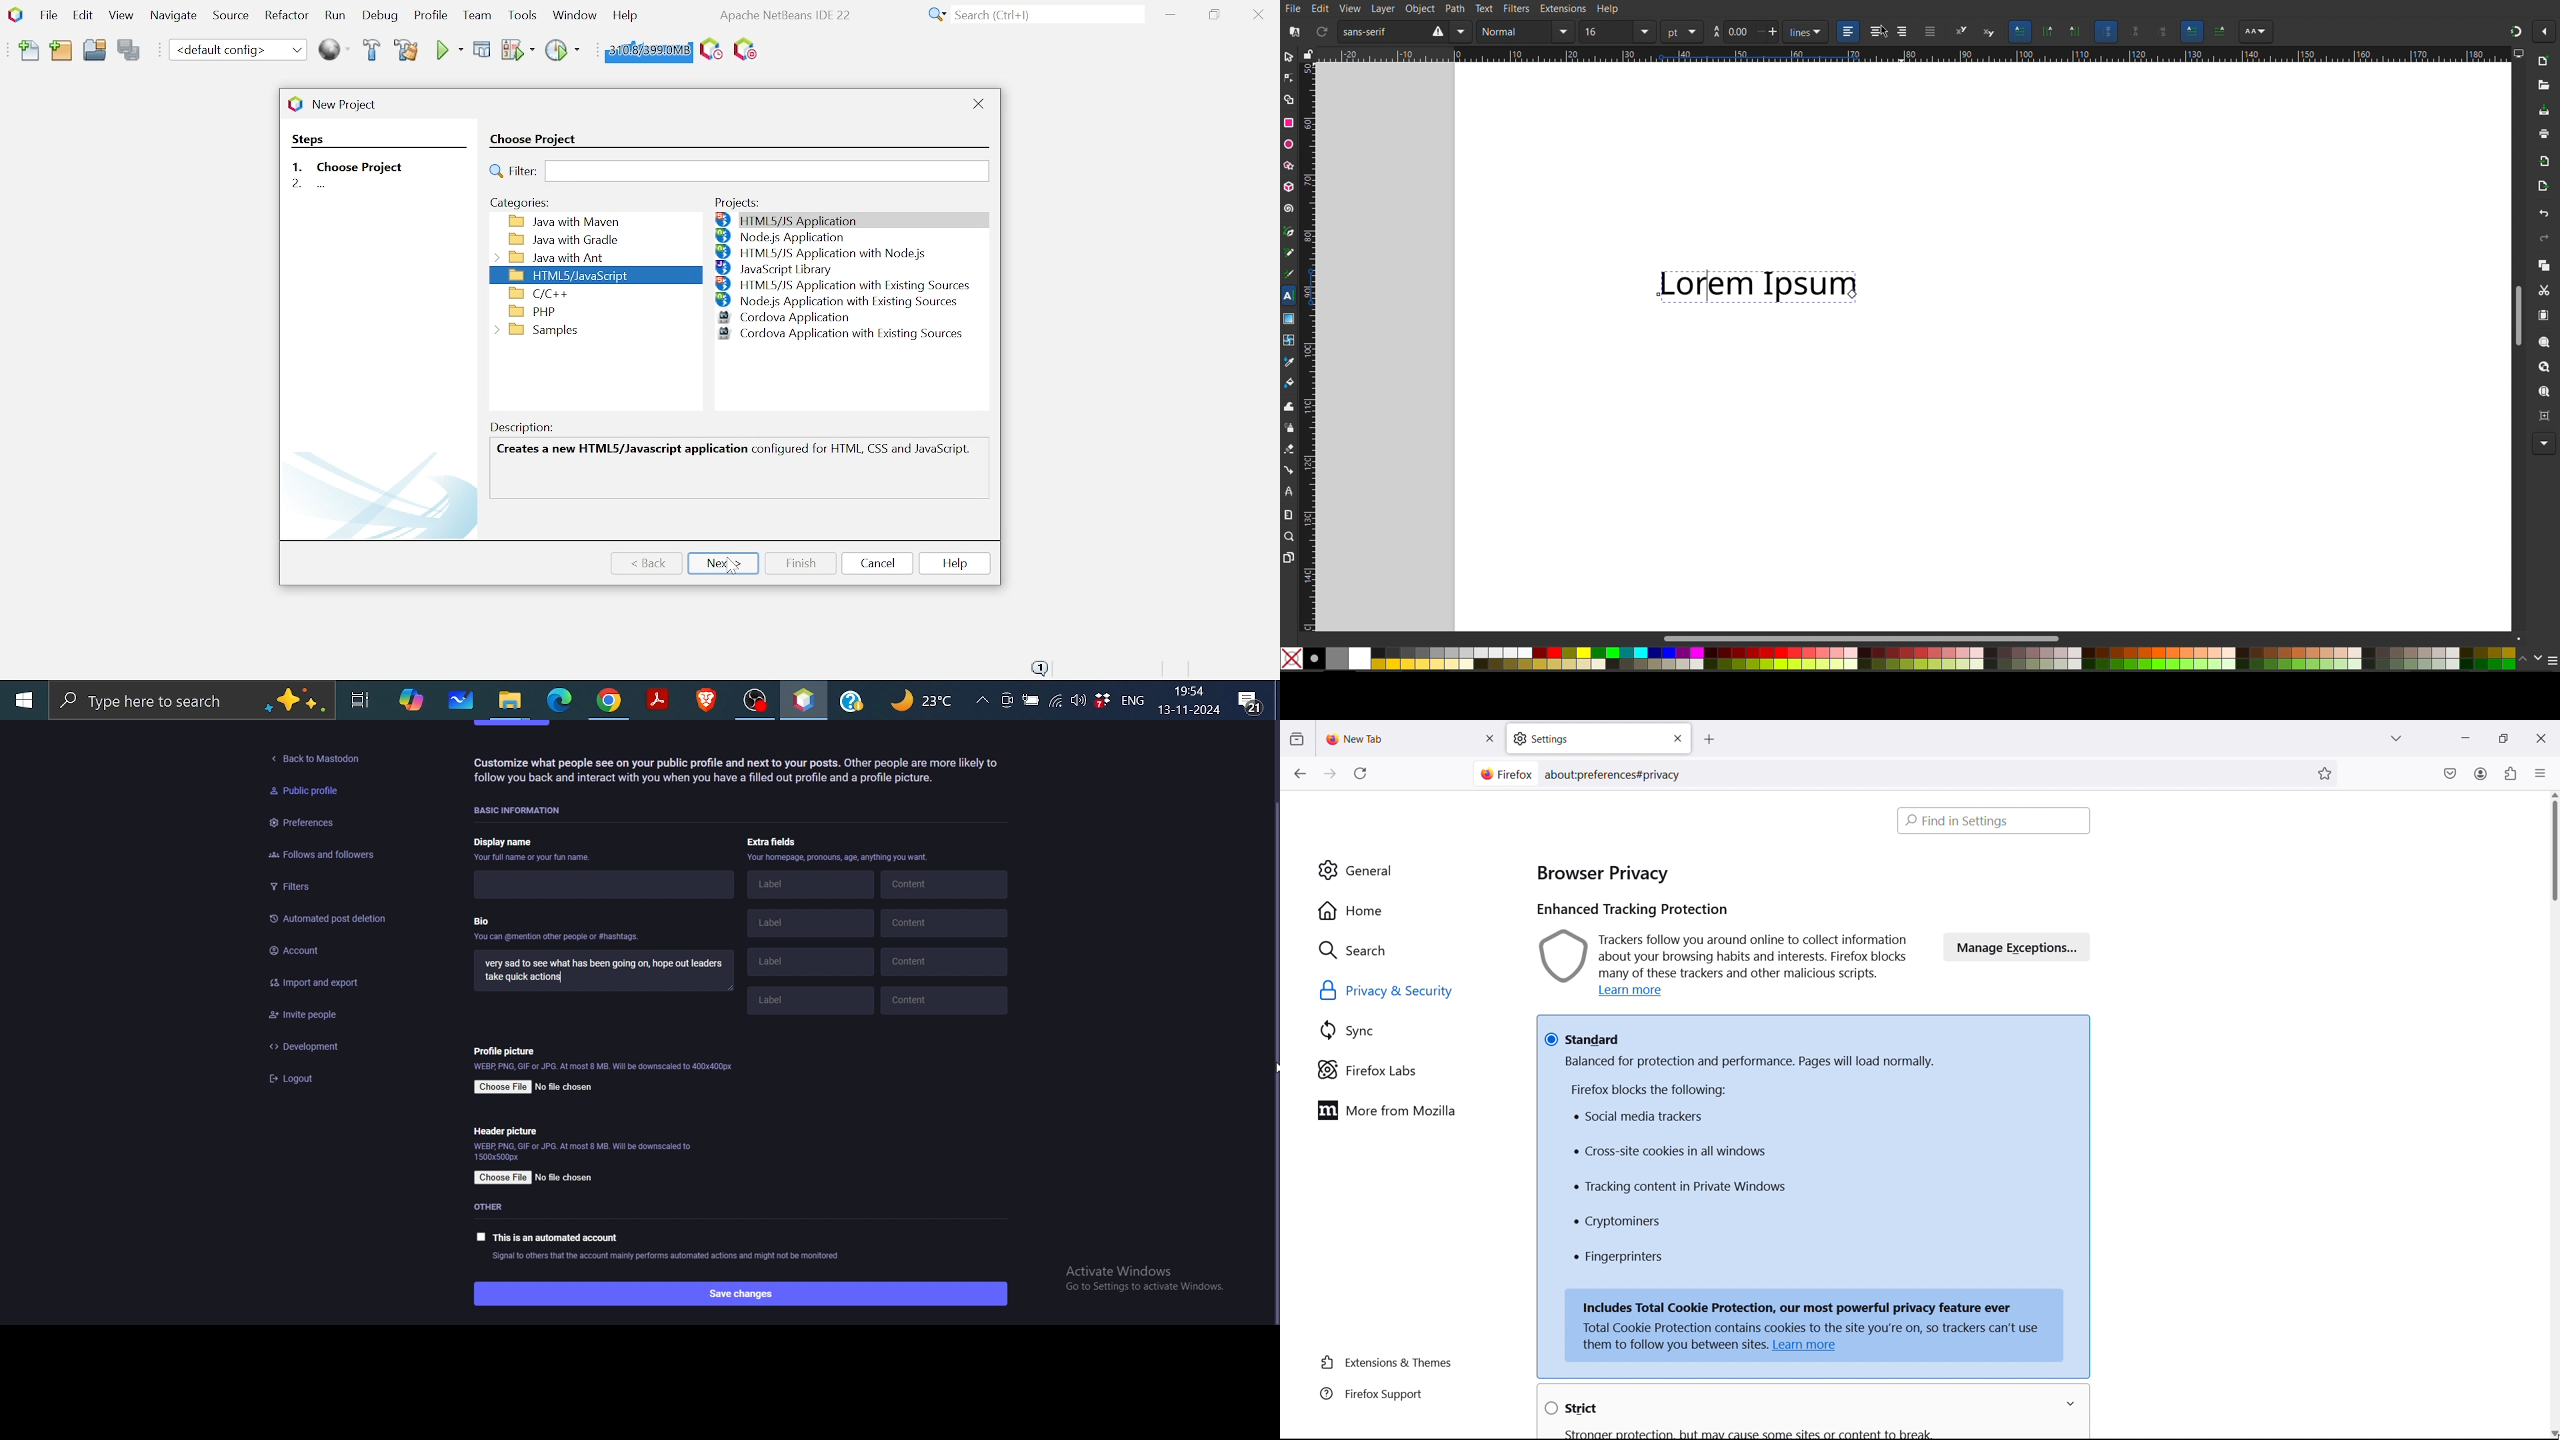 The image size is (2576, 1456). I want to click on go forward one page, right click or pull down to show history, so click(1330, 774).